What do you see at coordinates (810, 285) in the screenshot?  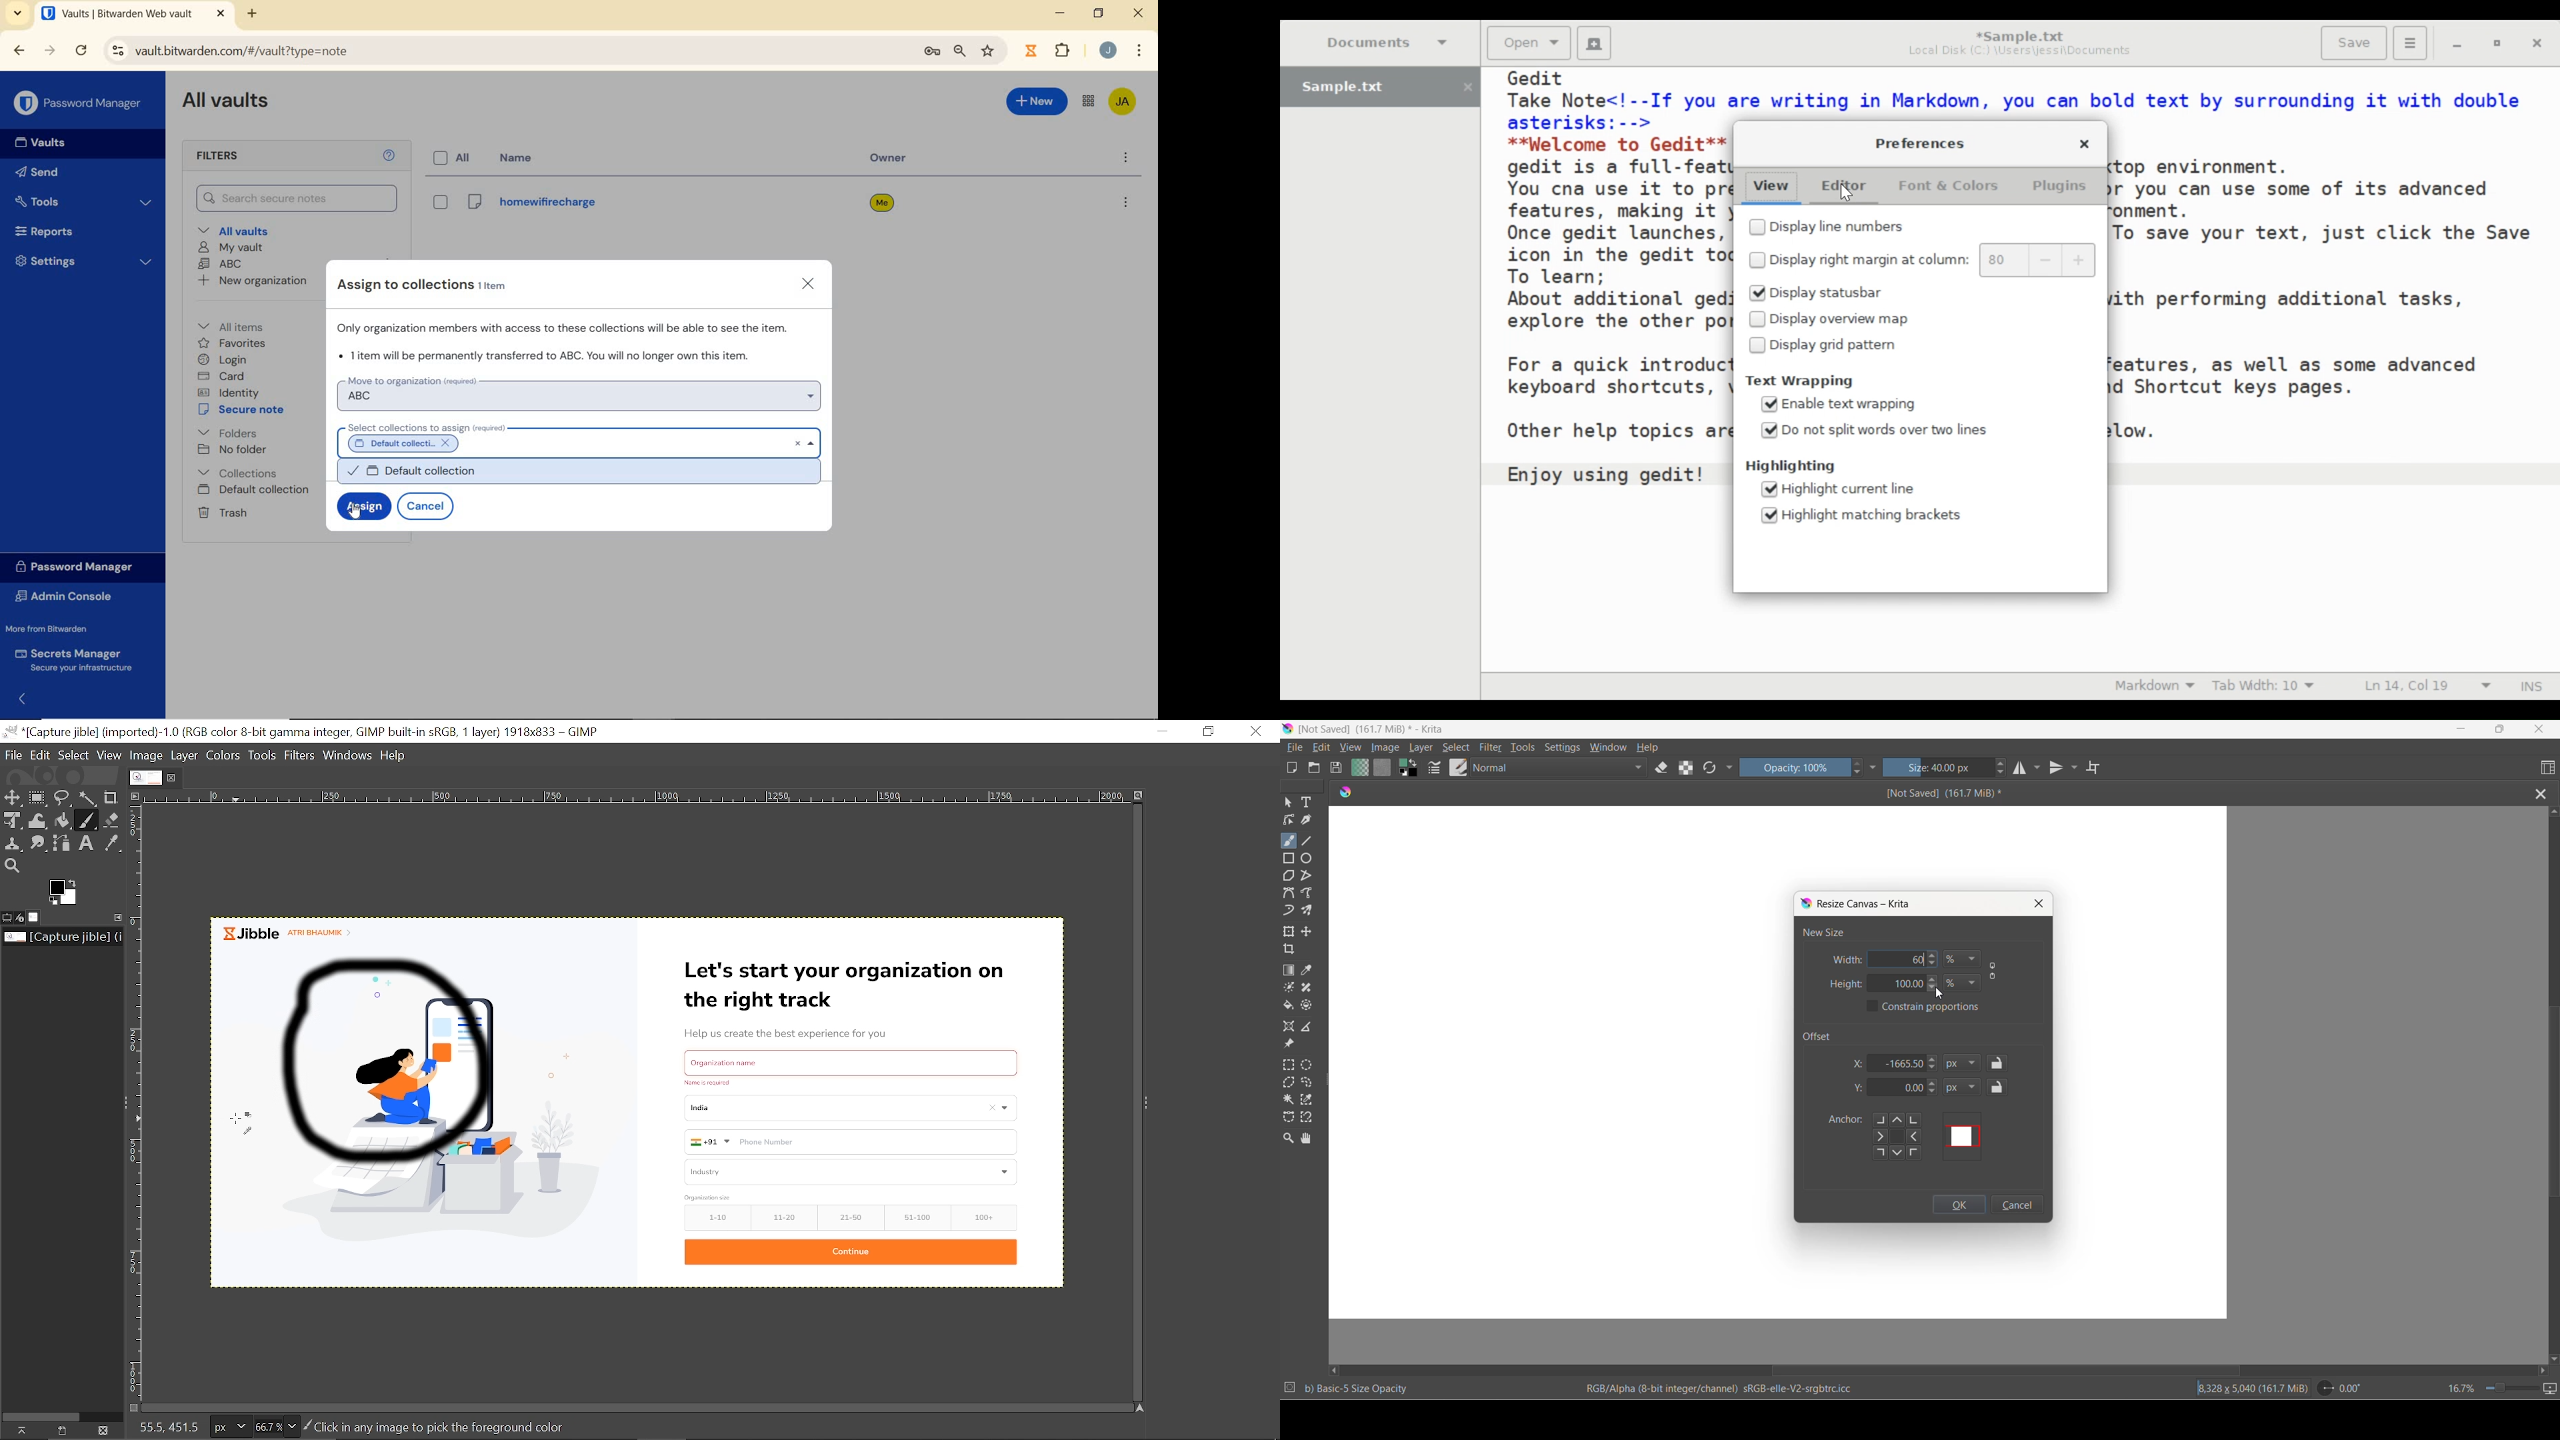 I see `close` at bounding box center [810, 285].